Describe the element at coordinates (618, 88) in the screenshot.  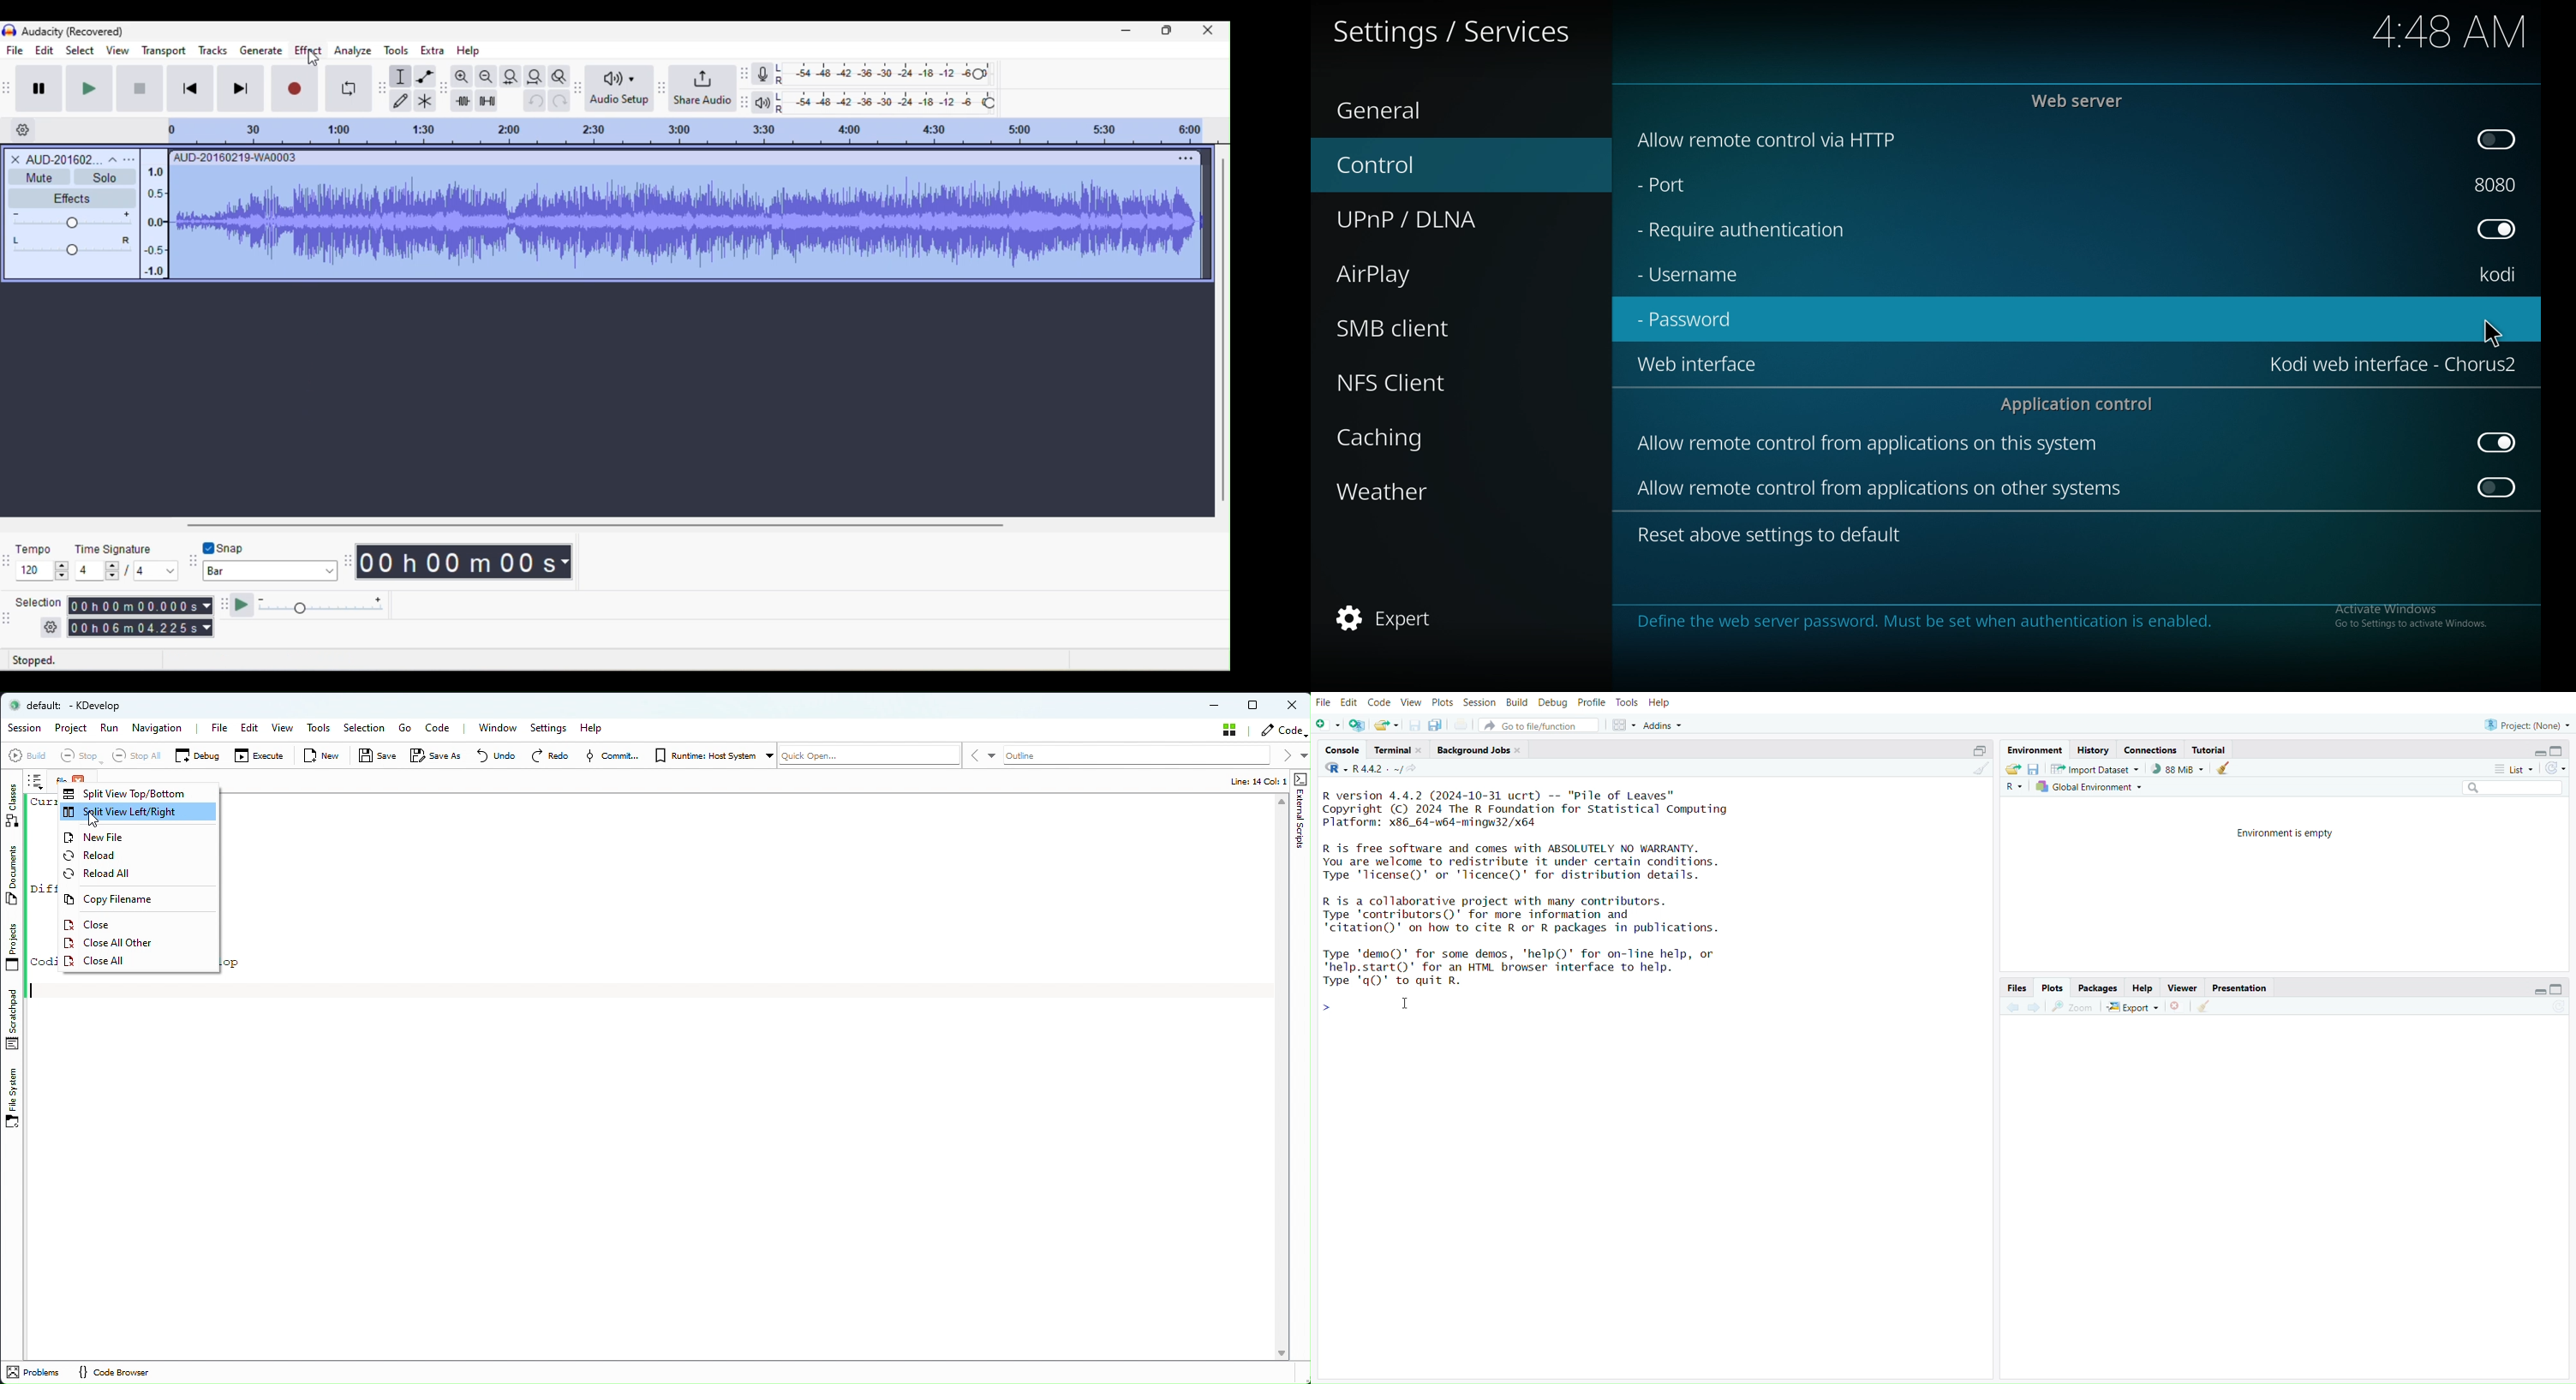
I see `audio setup` at that location.